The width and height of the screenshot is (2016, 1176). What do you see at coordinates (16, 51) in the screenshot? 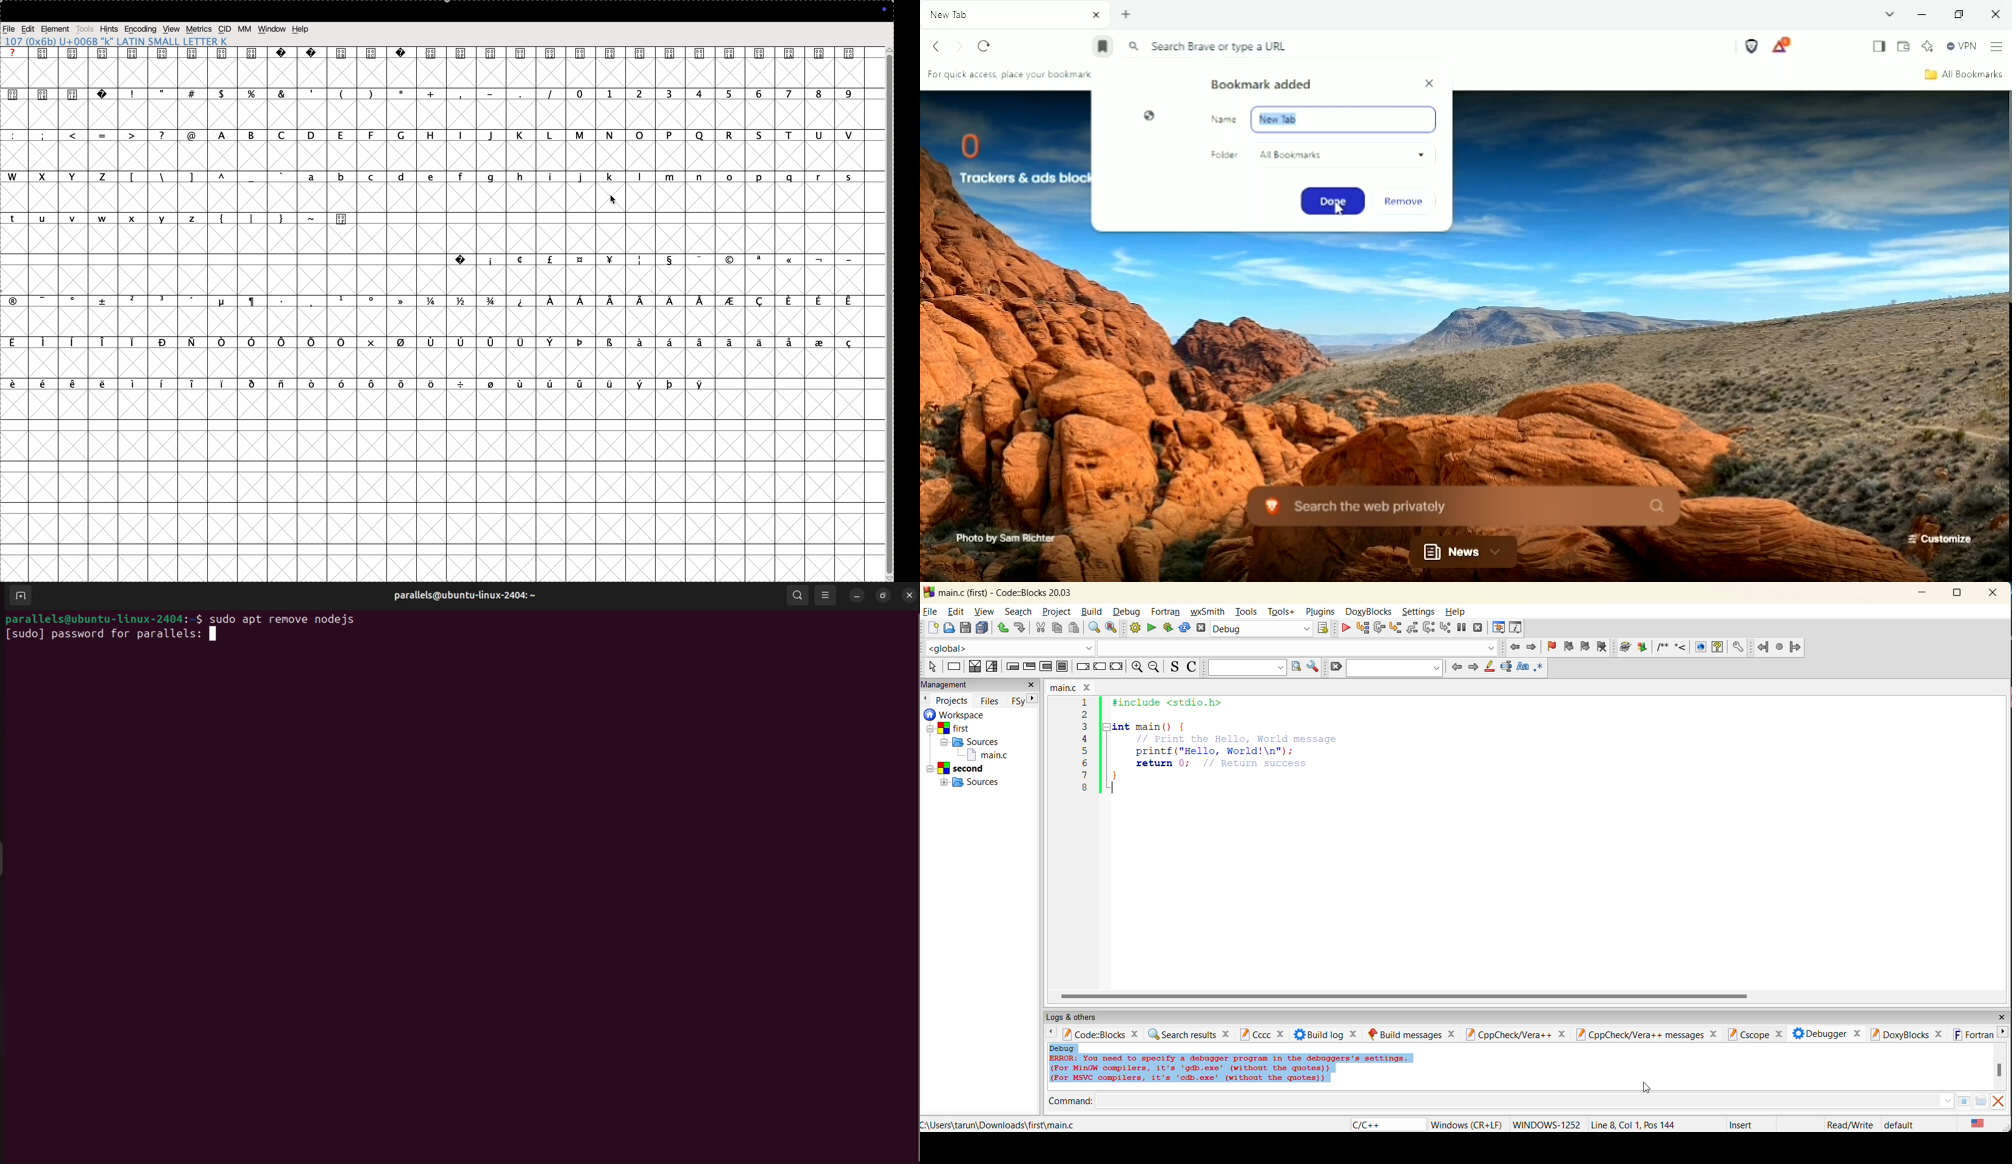
I see `?` at bounding box center [16, 51].